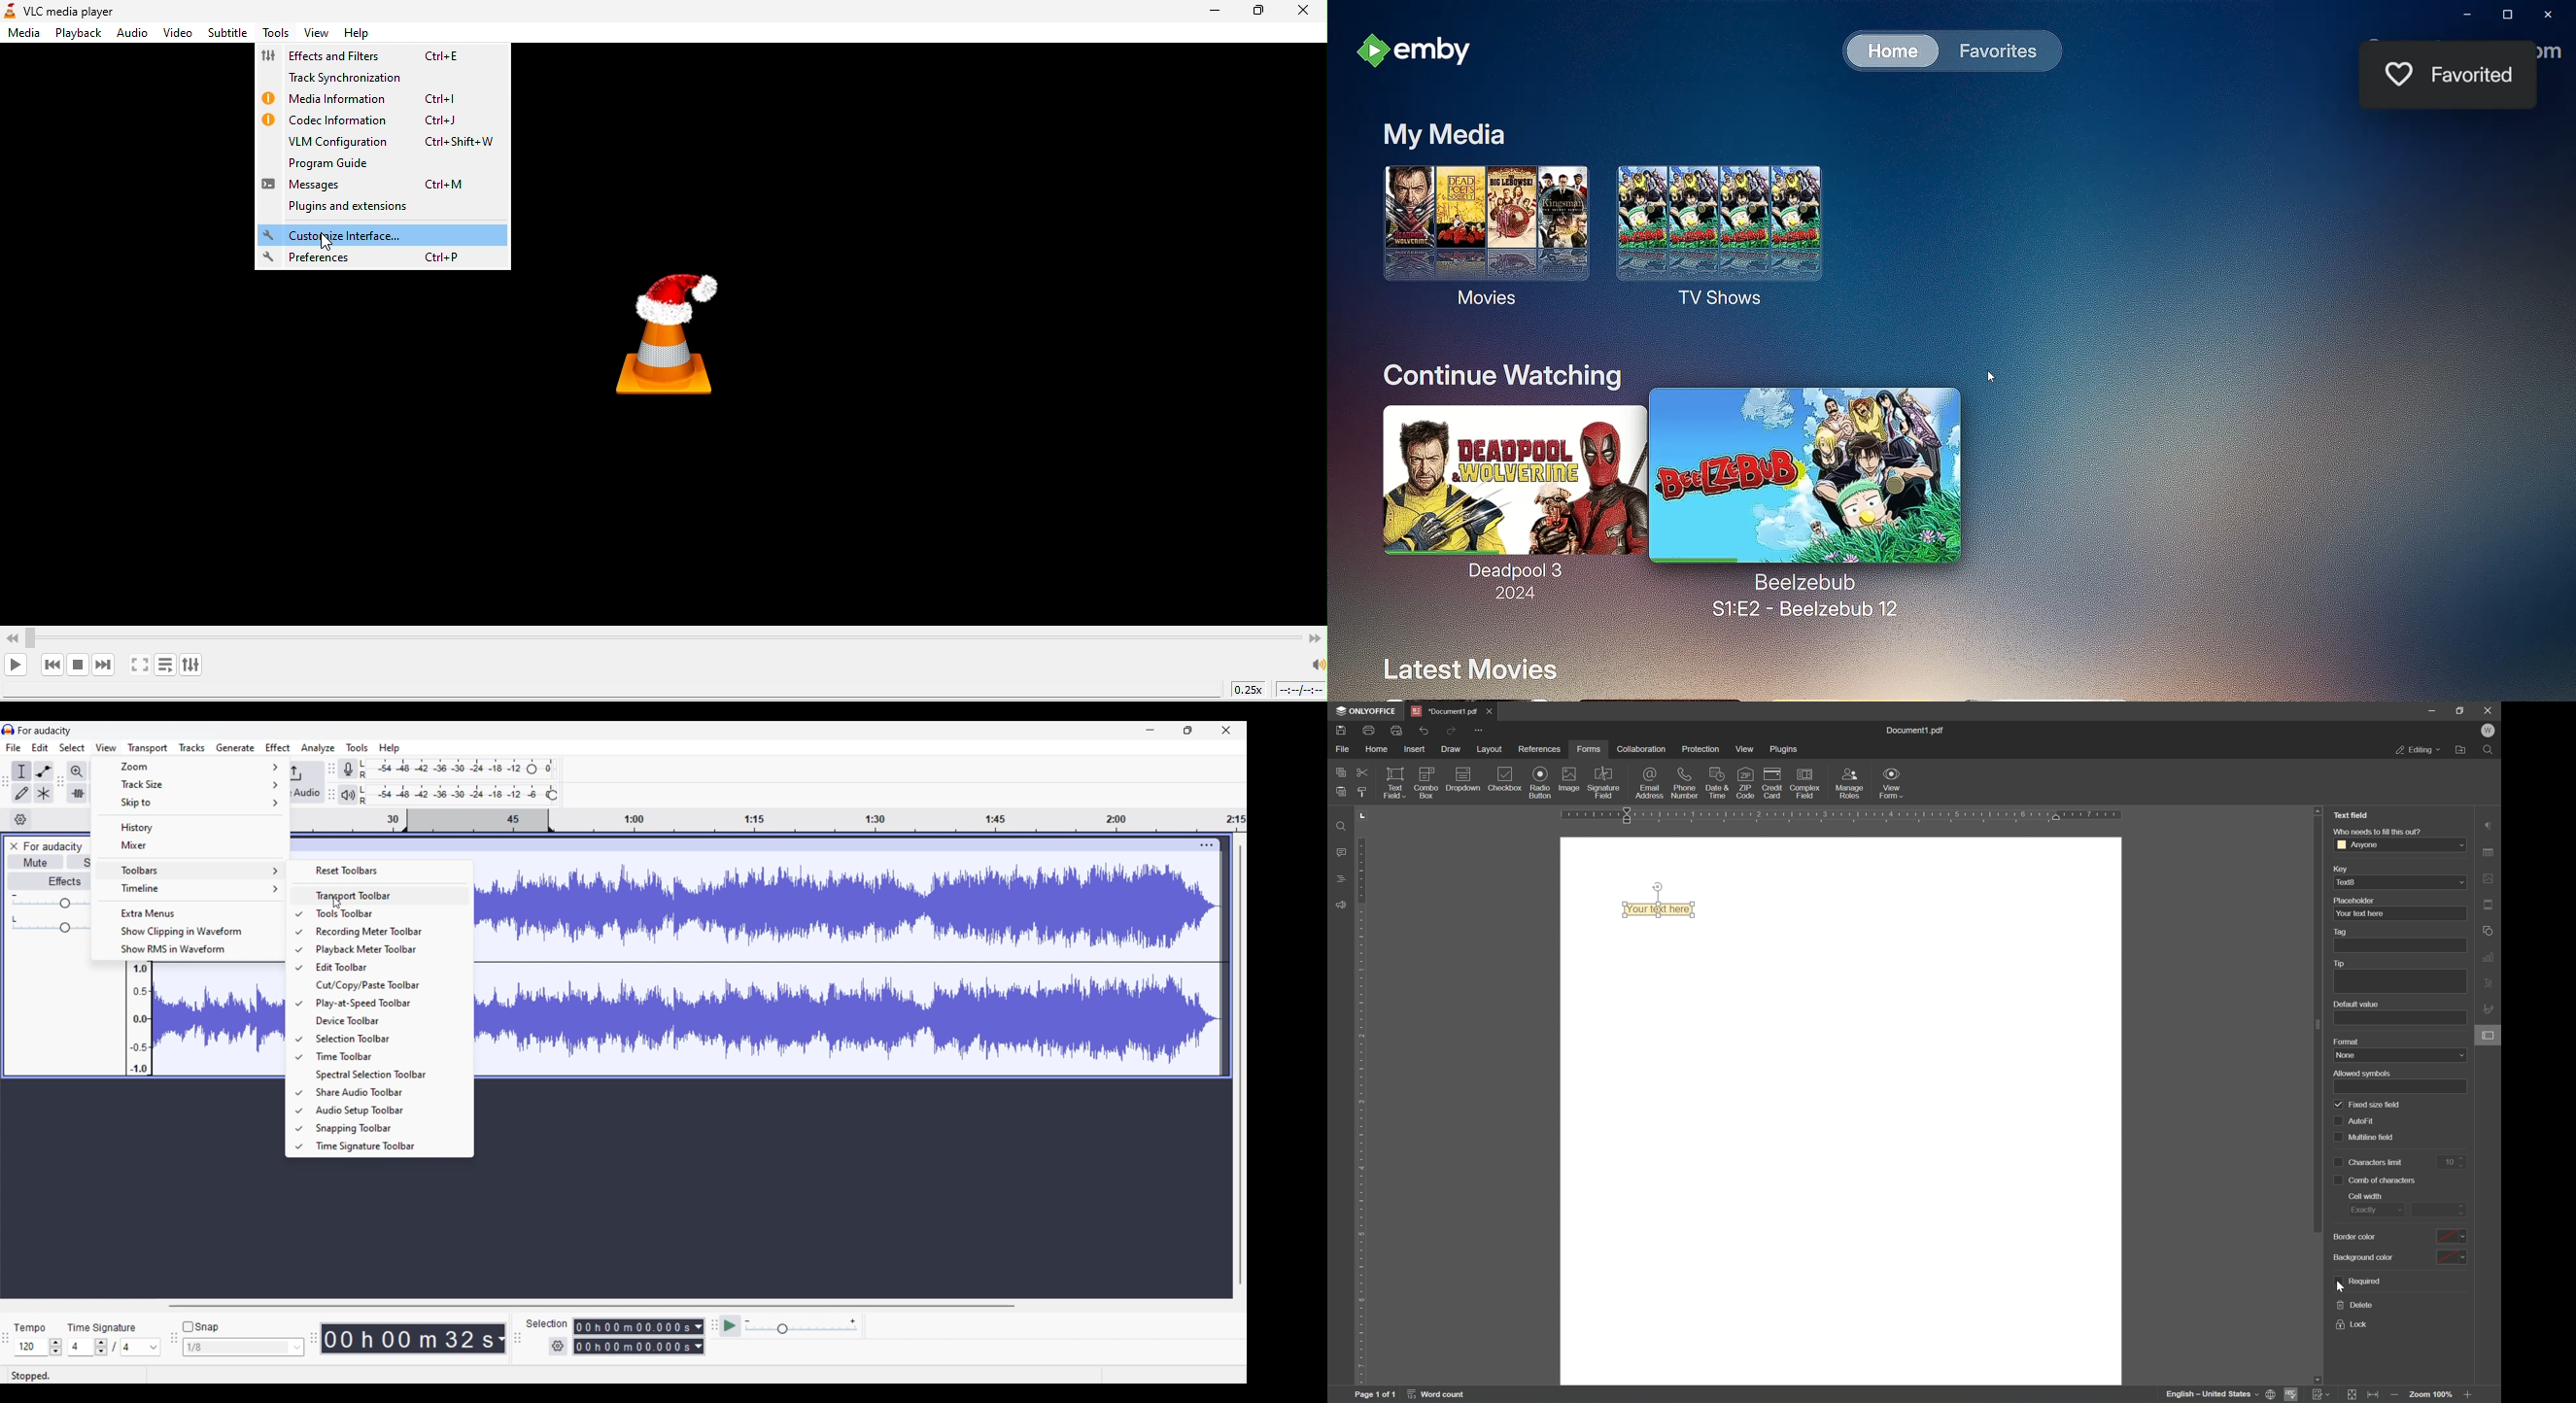  I want to click on File menu, so click(14, 748).